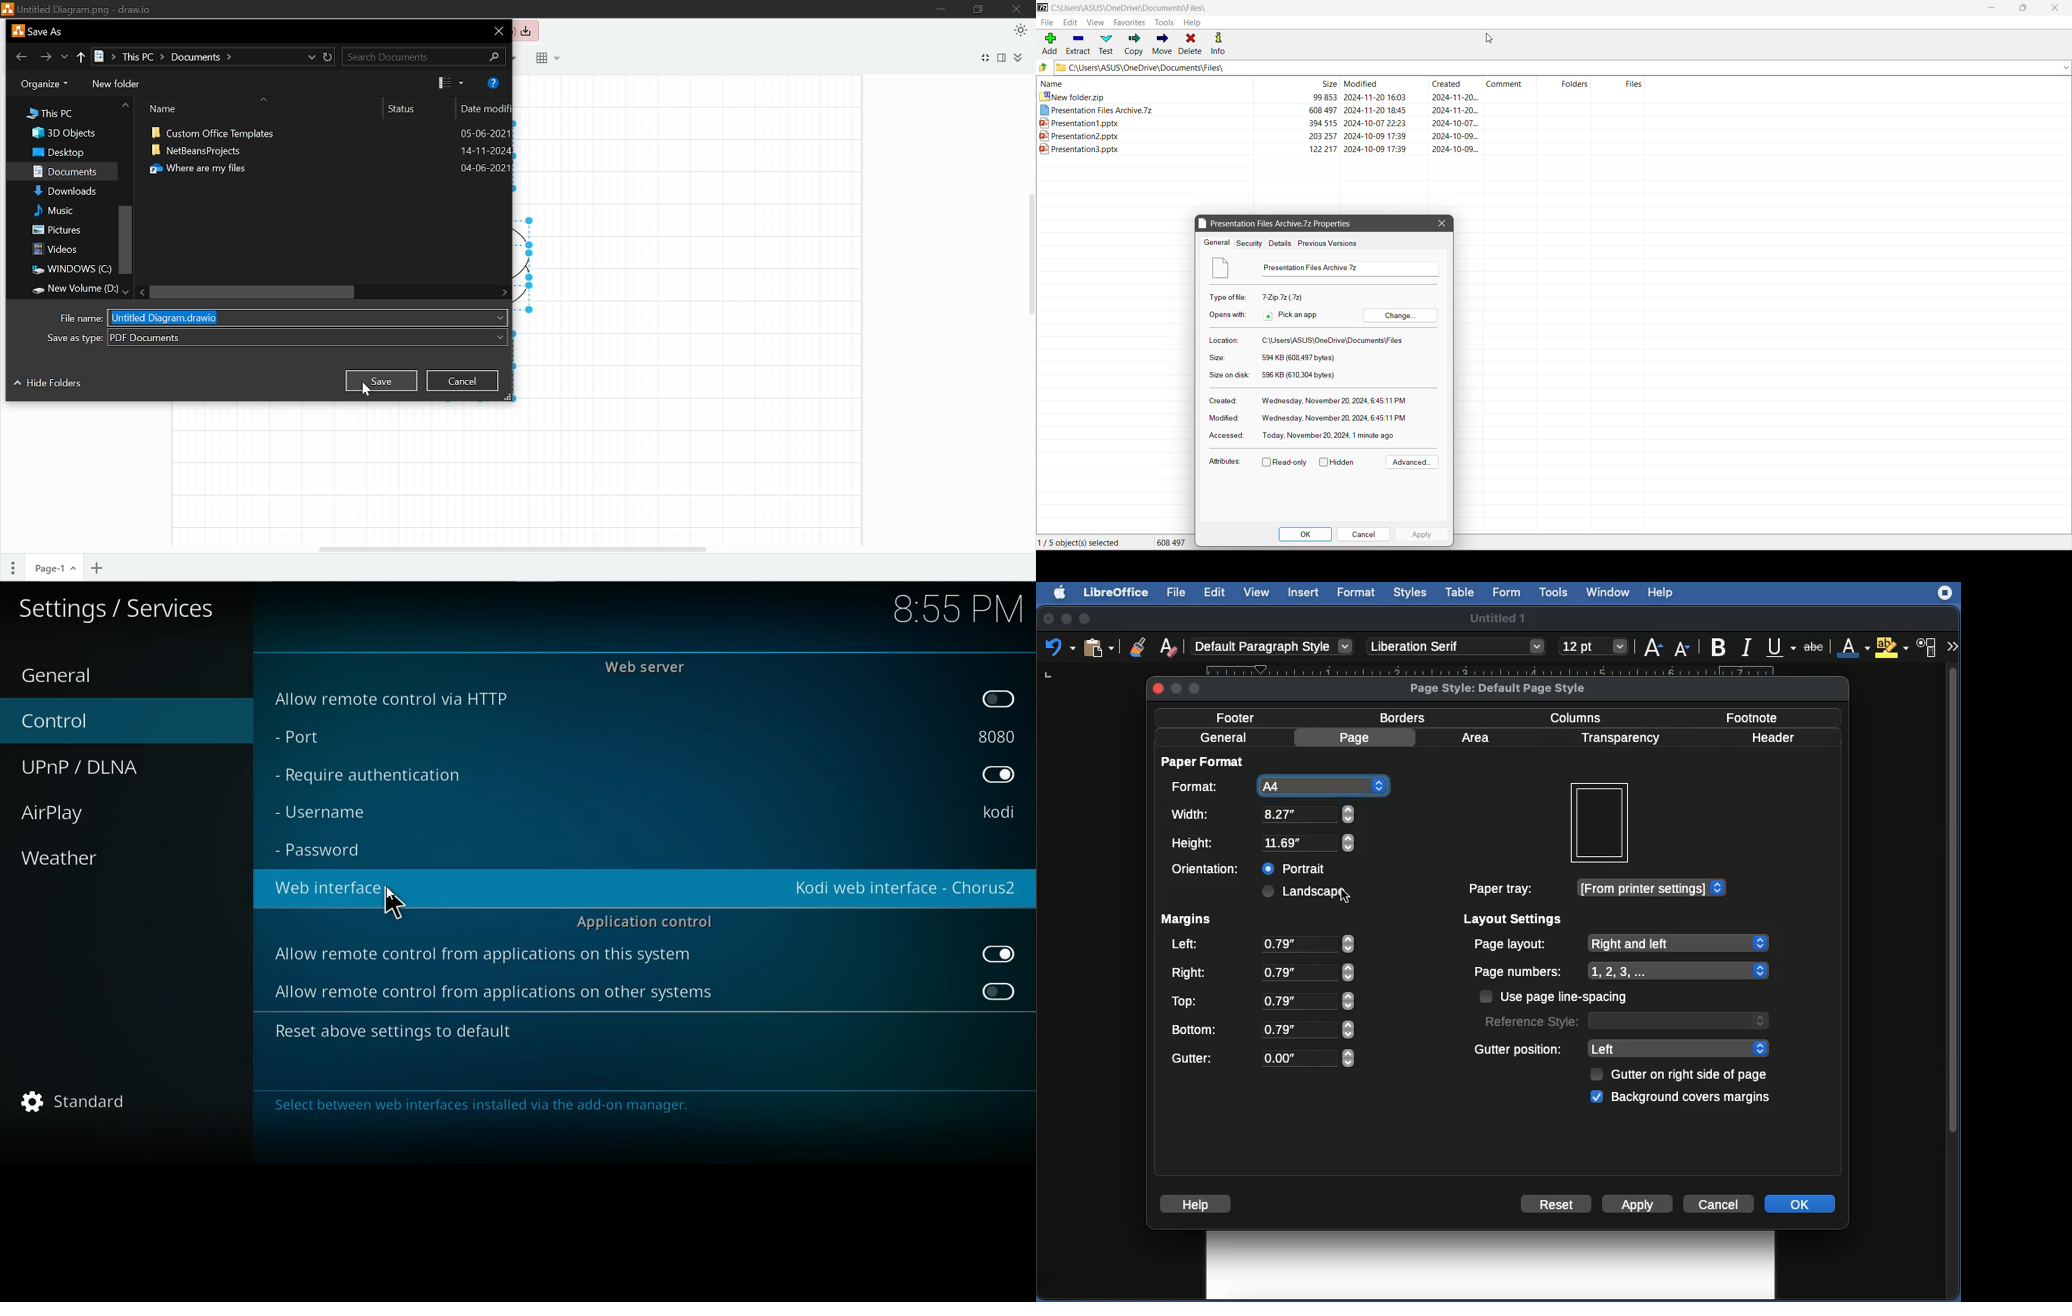 This screenshot has height=1316, width=2072. I want to click on Bottom, so click(1197, 1028).